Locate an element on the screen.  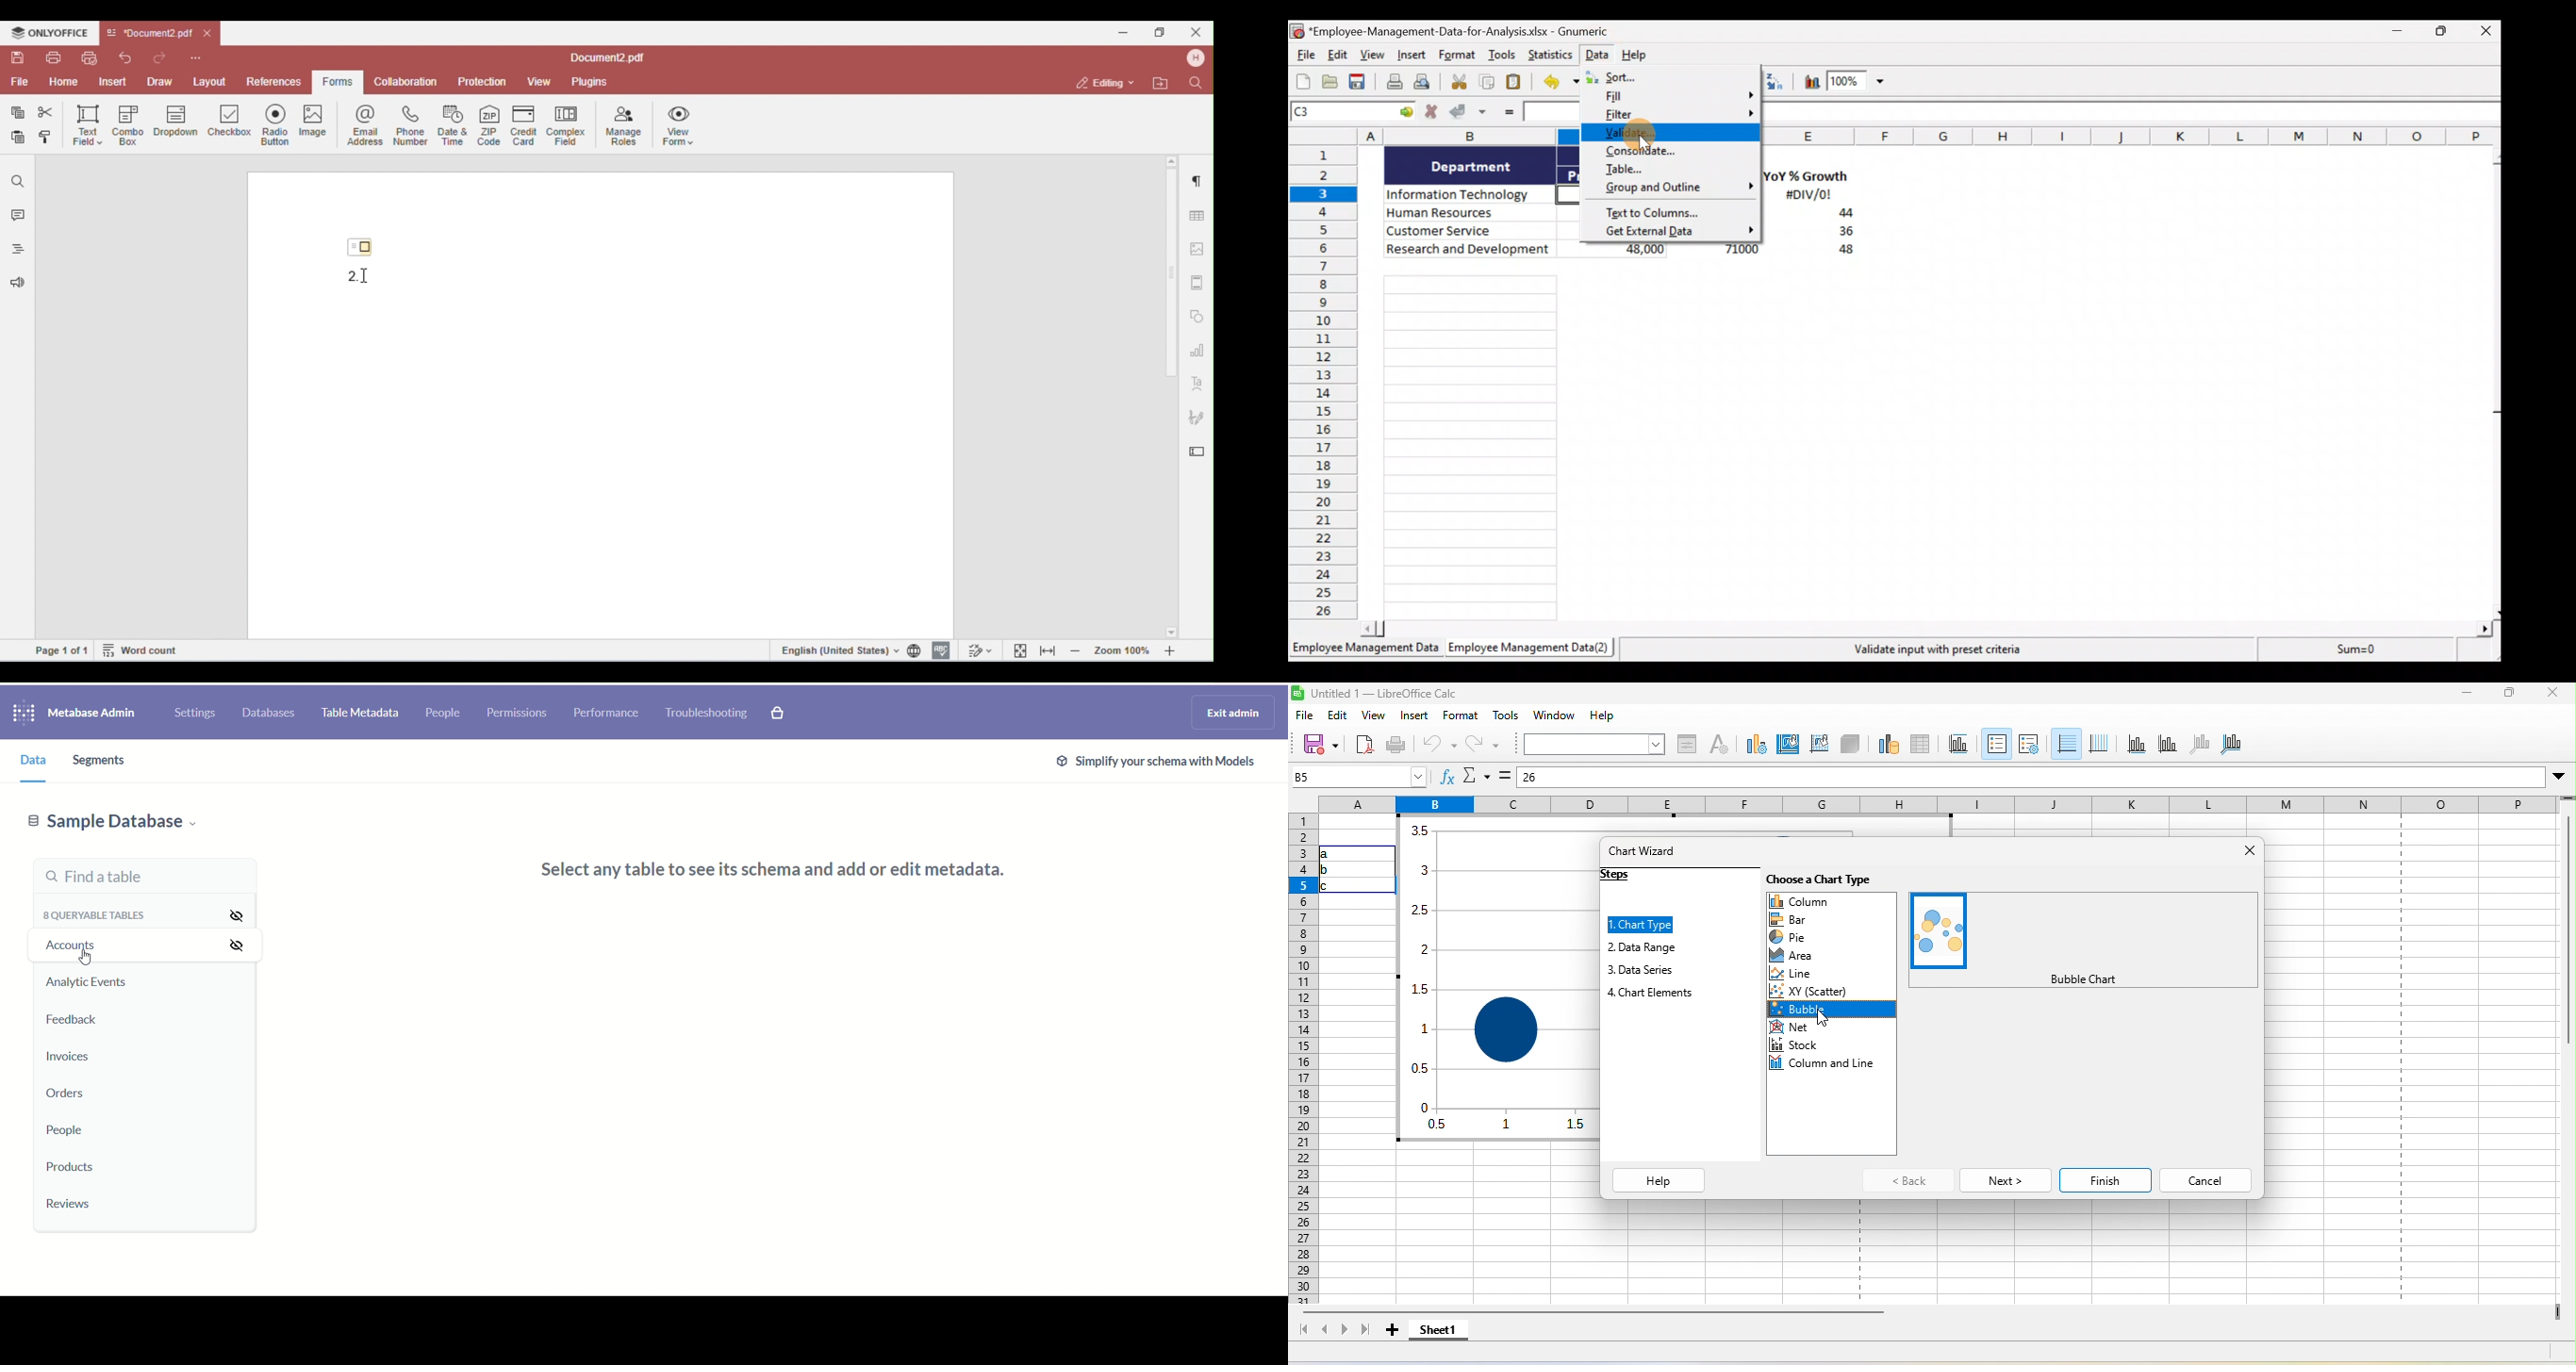
window is located at coordinates (1558, 715).